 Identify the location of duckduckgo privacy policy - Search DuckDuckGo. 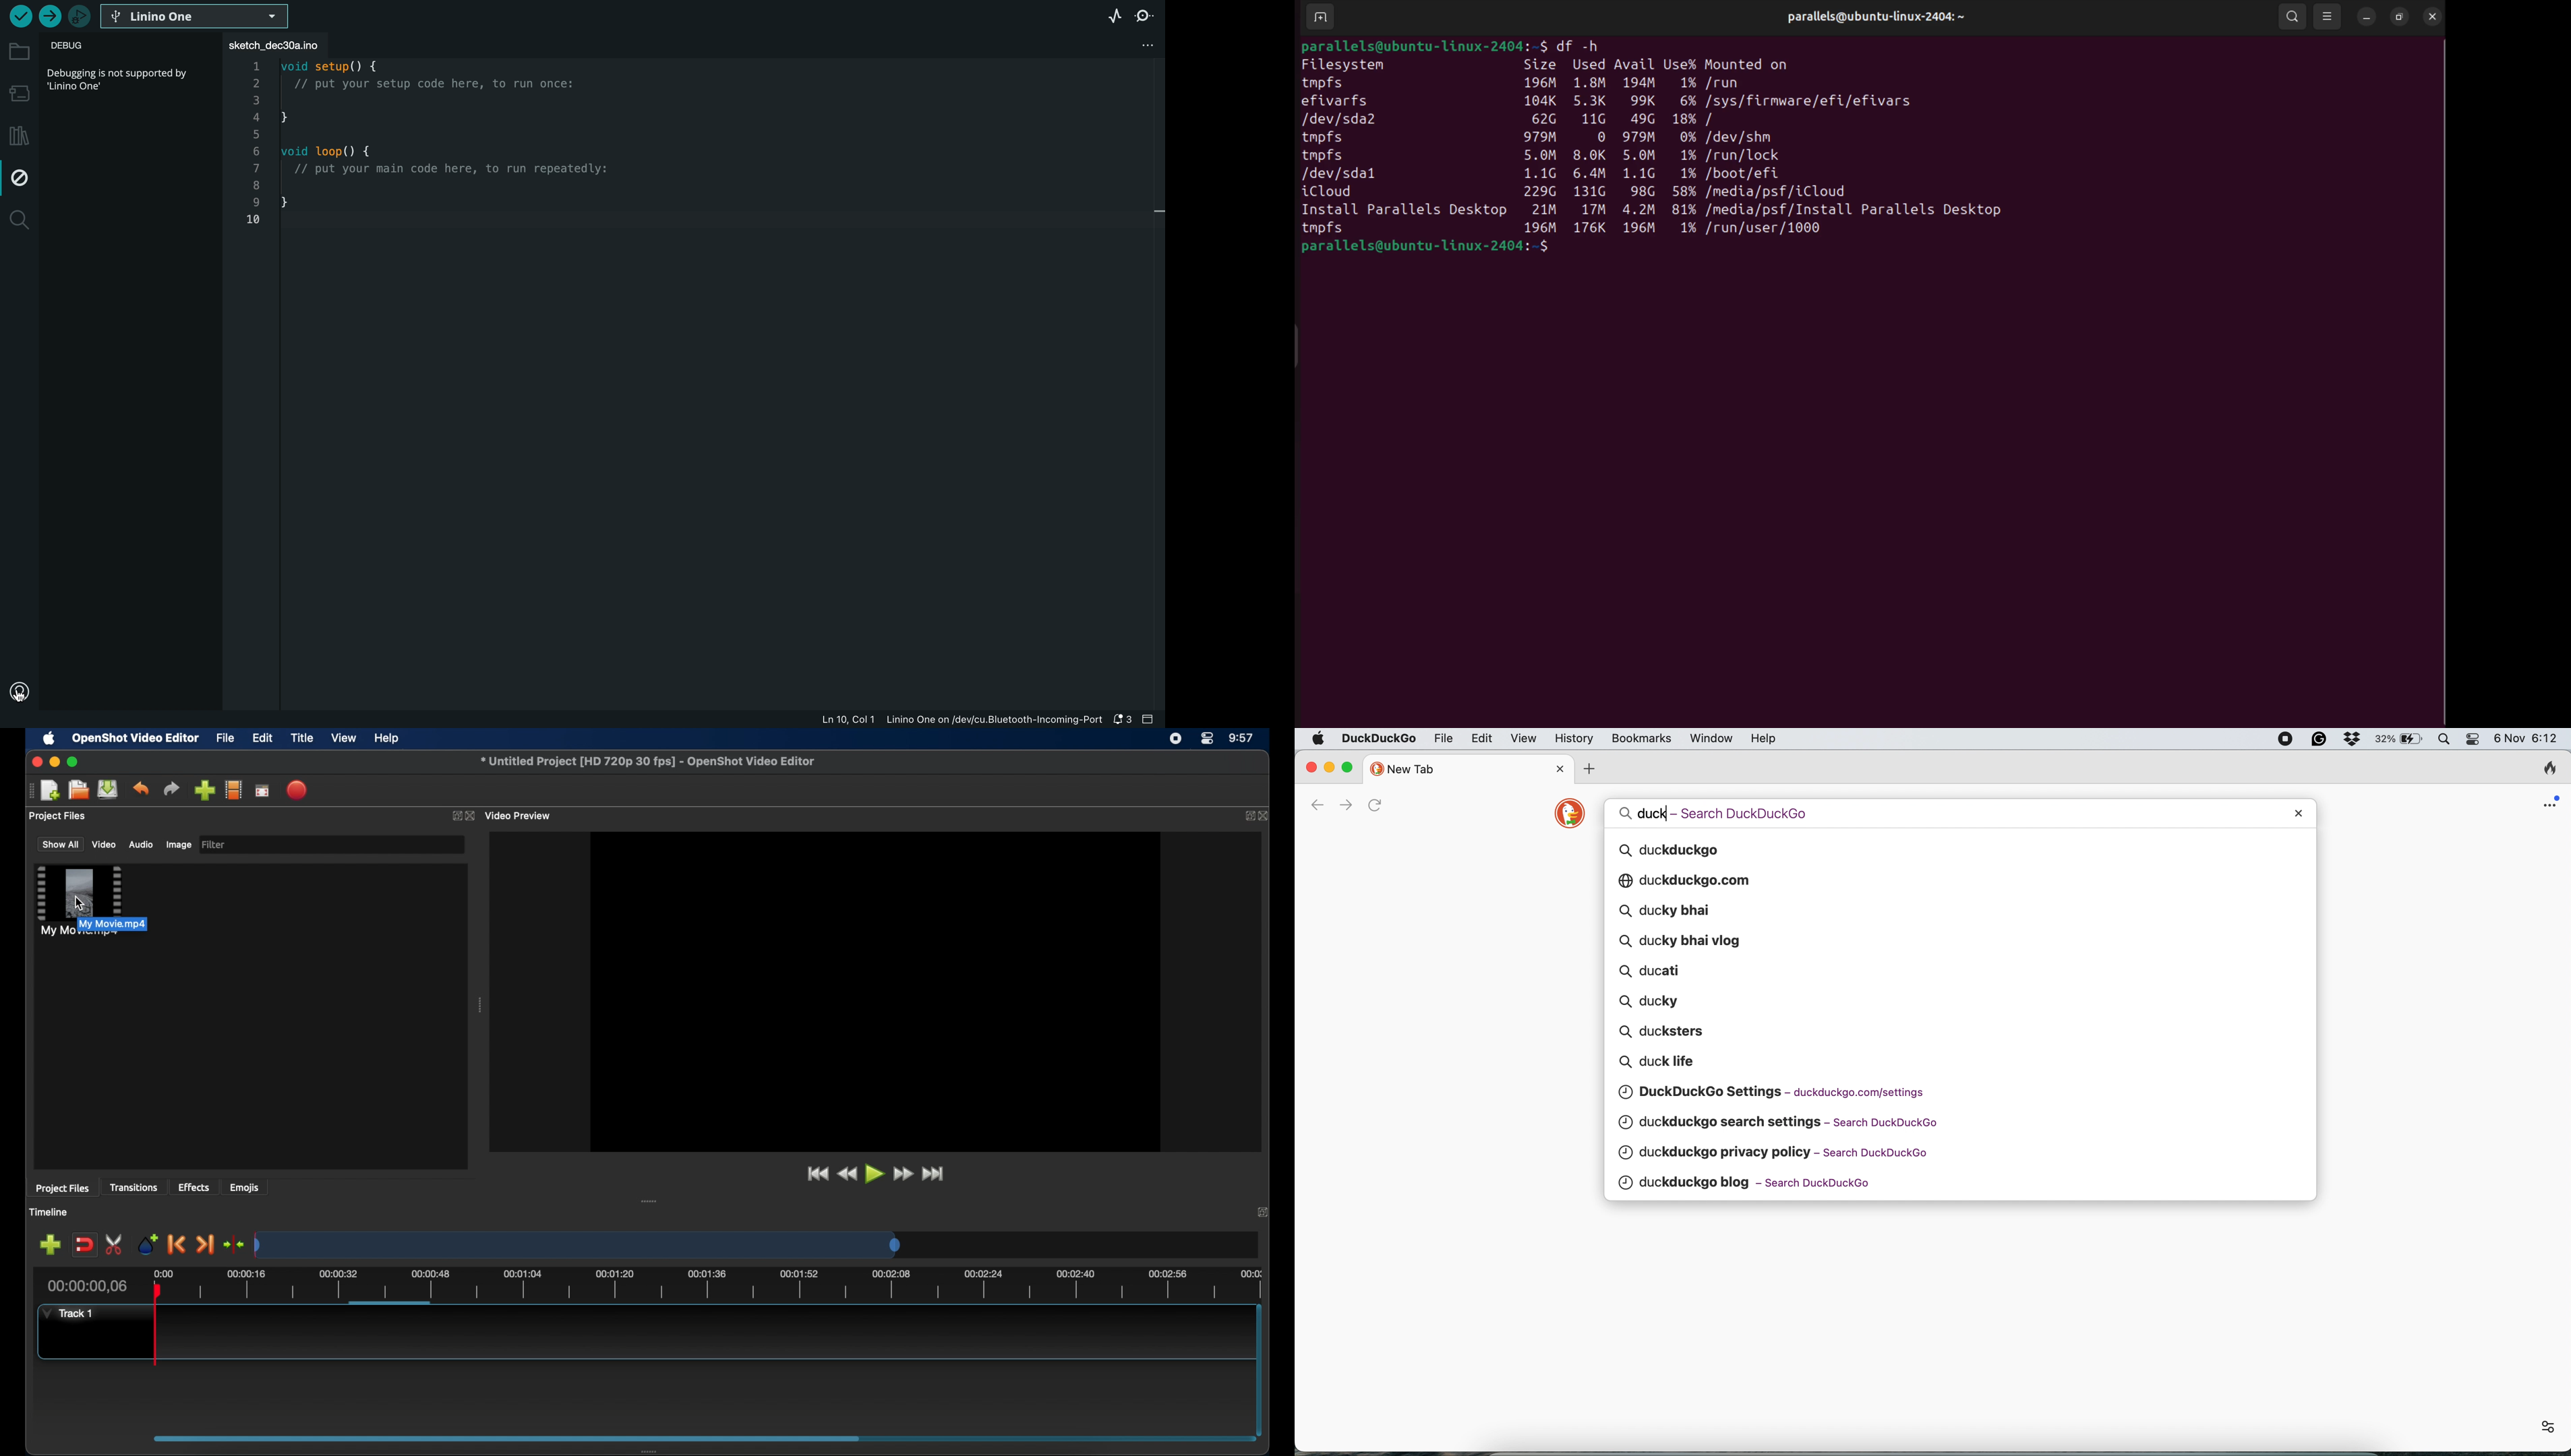
(1783, 1151).